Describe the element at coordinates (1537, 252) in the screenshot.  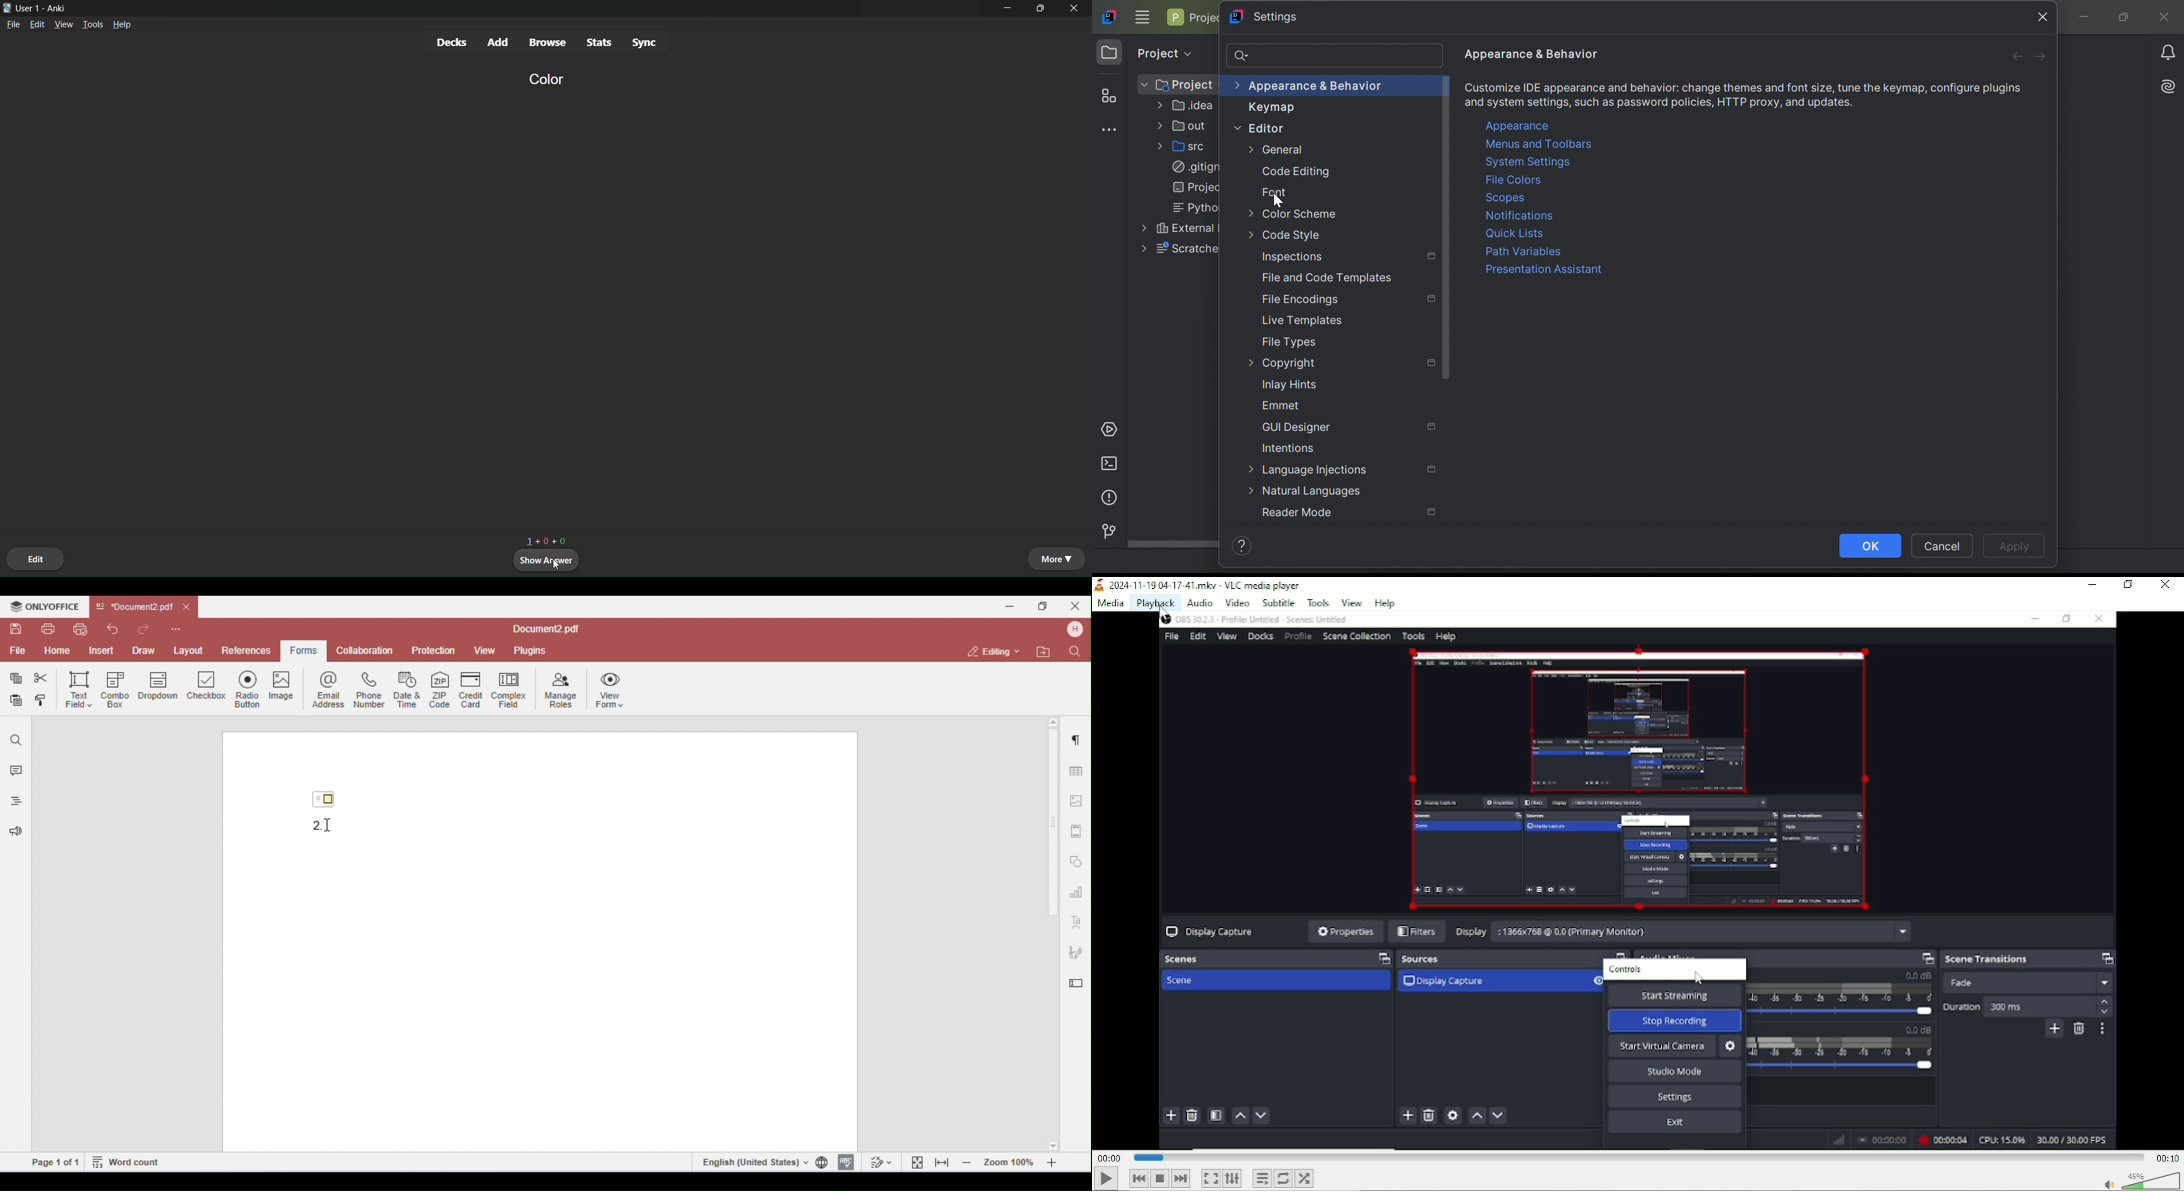
I see `Path Variables` at that location.